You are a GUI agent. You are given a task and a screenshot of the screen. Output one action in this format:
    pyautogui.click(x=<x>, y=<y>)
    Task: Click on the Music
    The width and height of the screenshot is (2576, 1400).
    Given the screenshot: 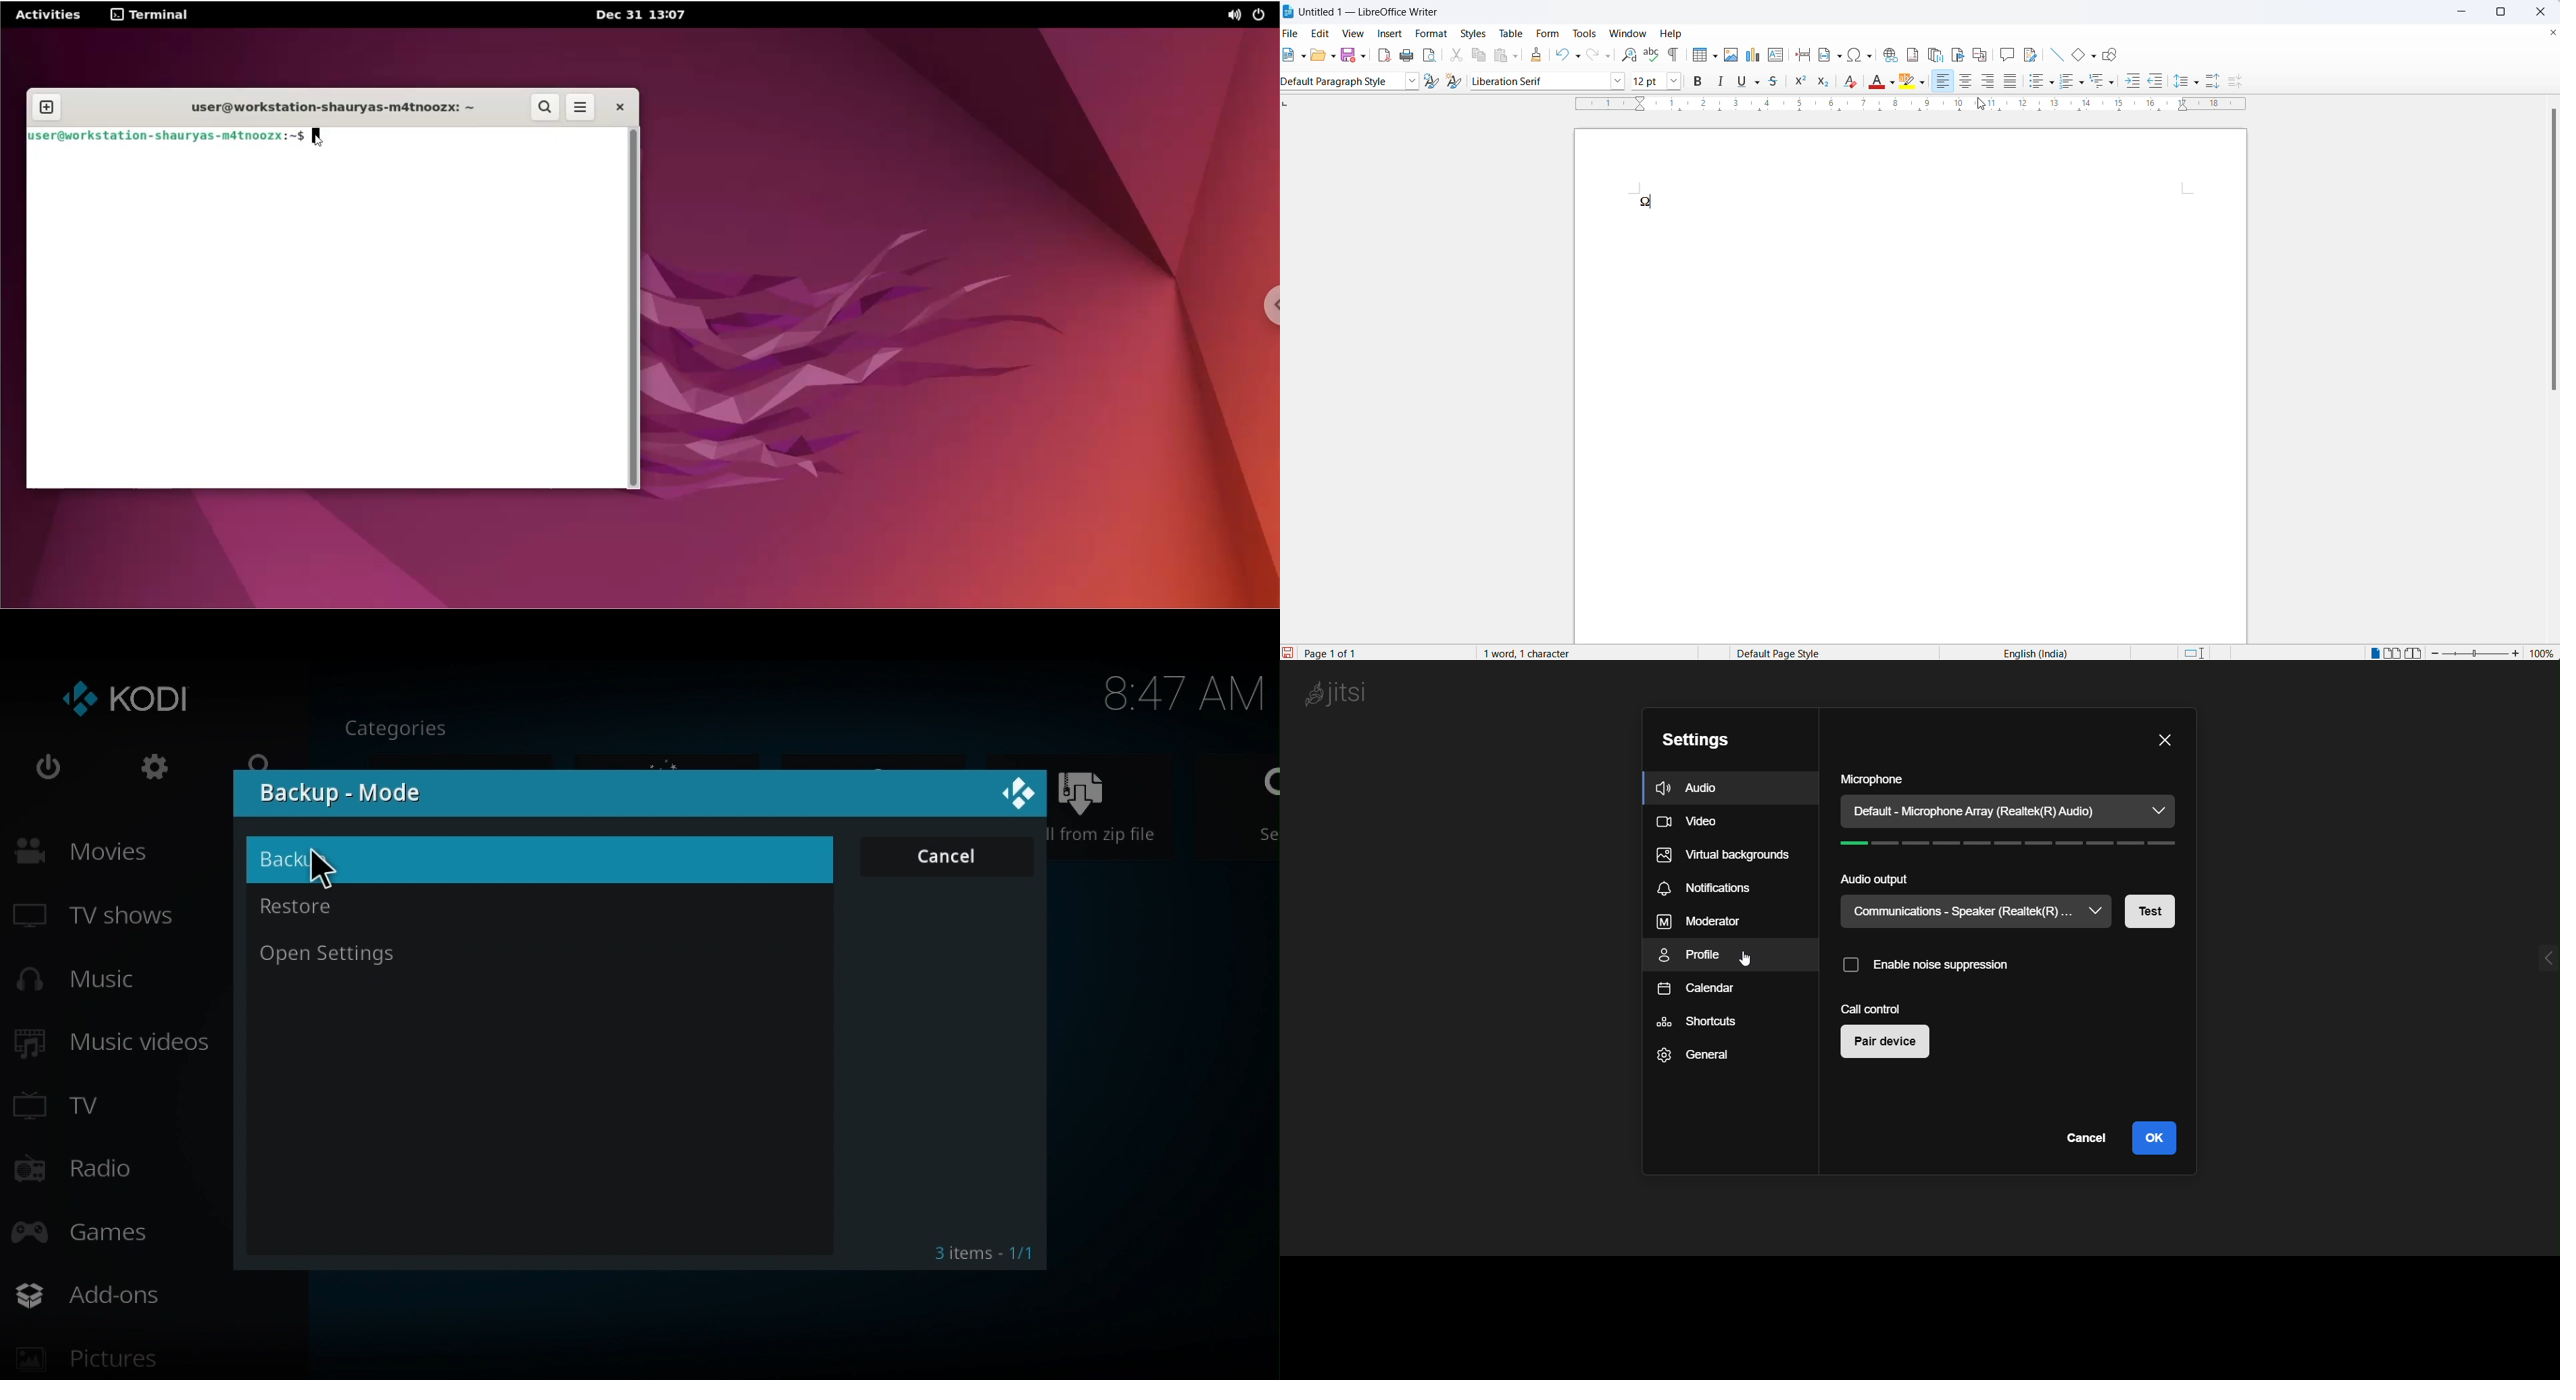 What is the action you would take?
    pyautogui.click(x=92, y=983)
    